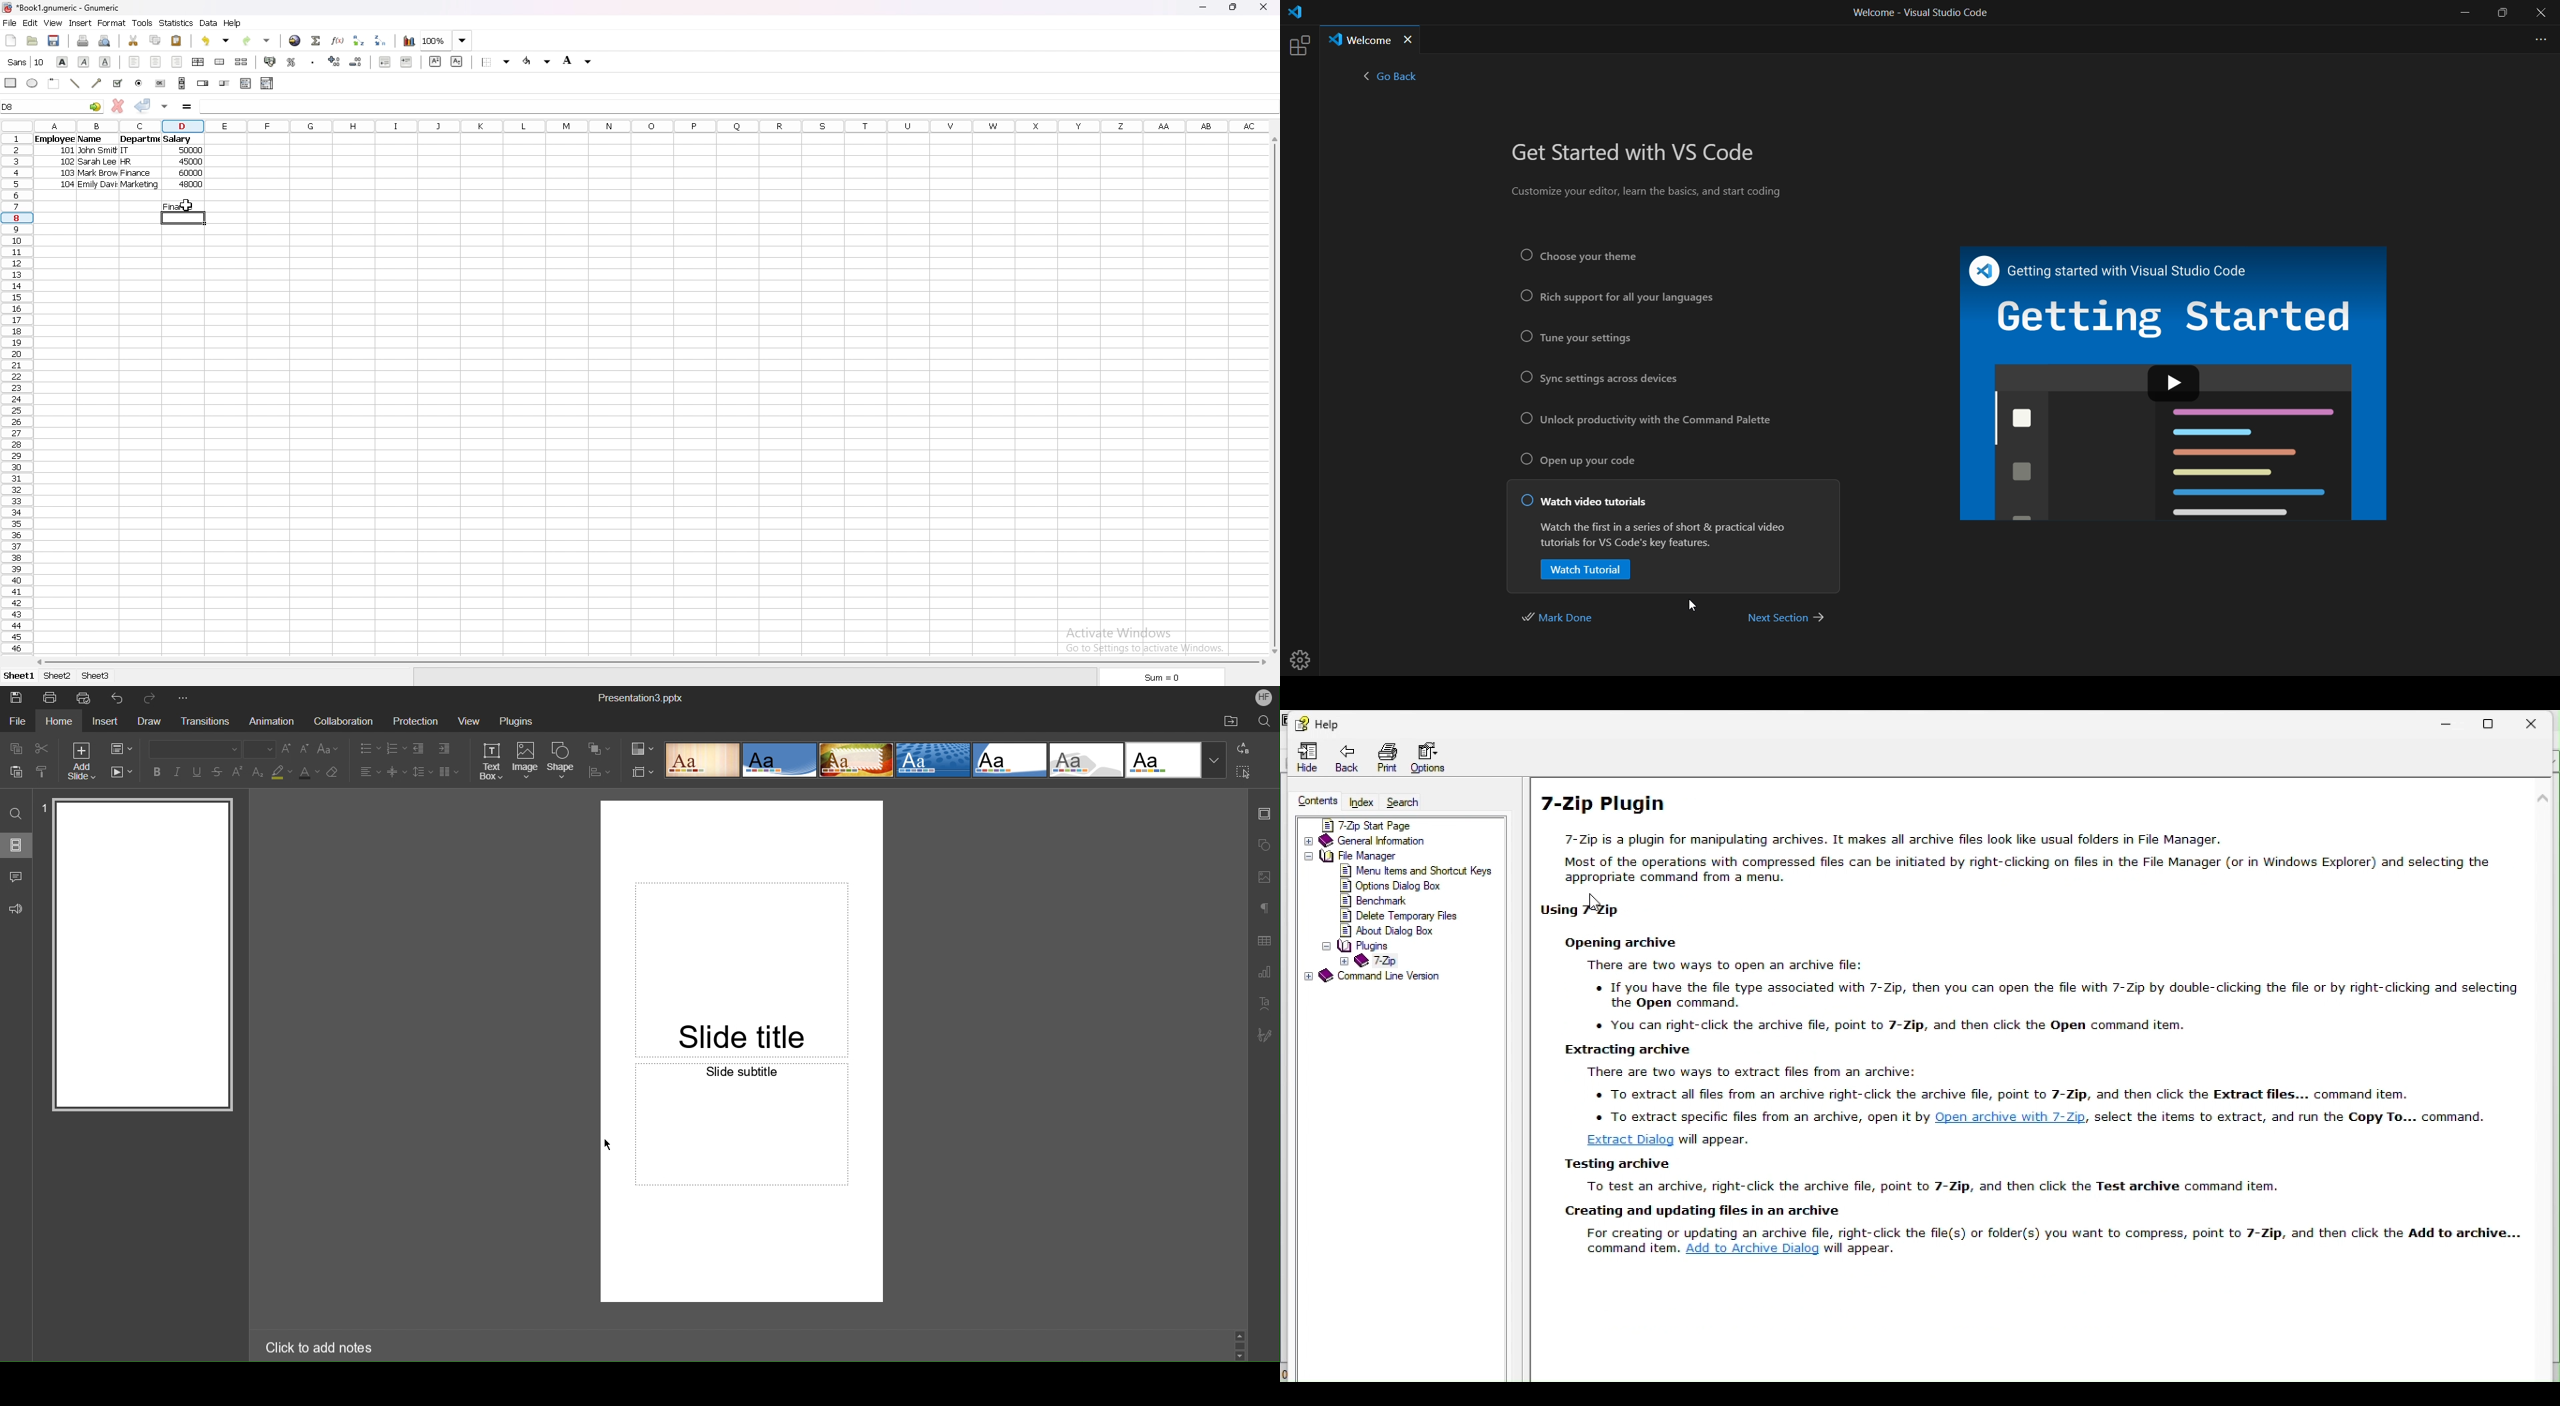 This screenshot has height=1428, width=2576. I want to click on select the items to extract, and run the Copy To... command., so click(2291, 1117).